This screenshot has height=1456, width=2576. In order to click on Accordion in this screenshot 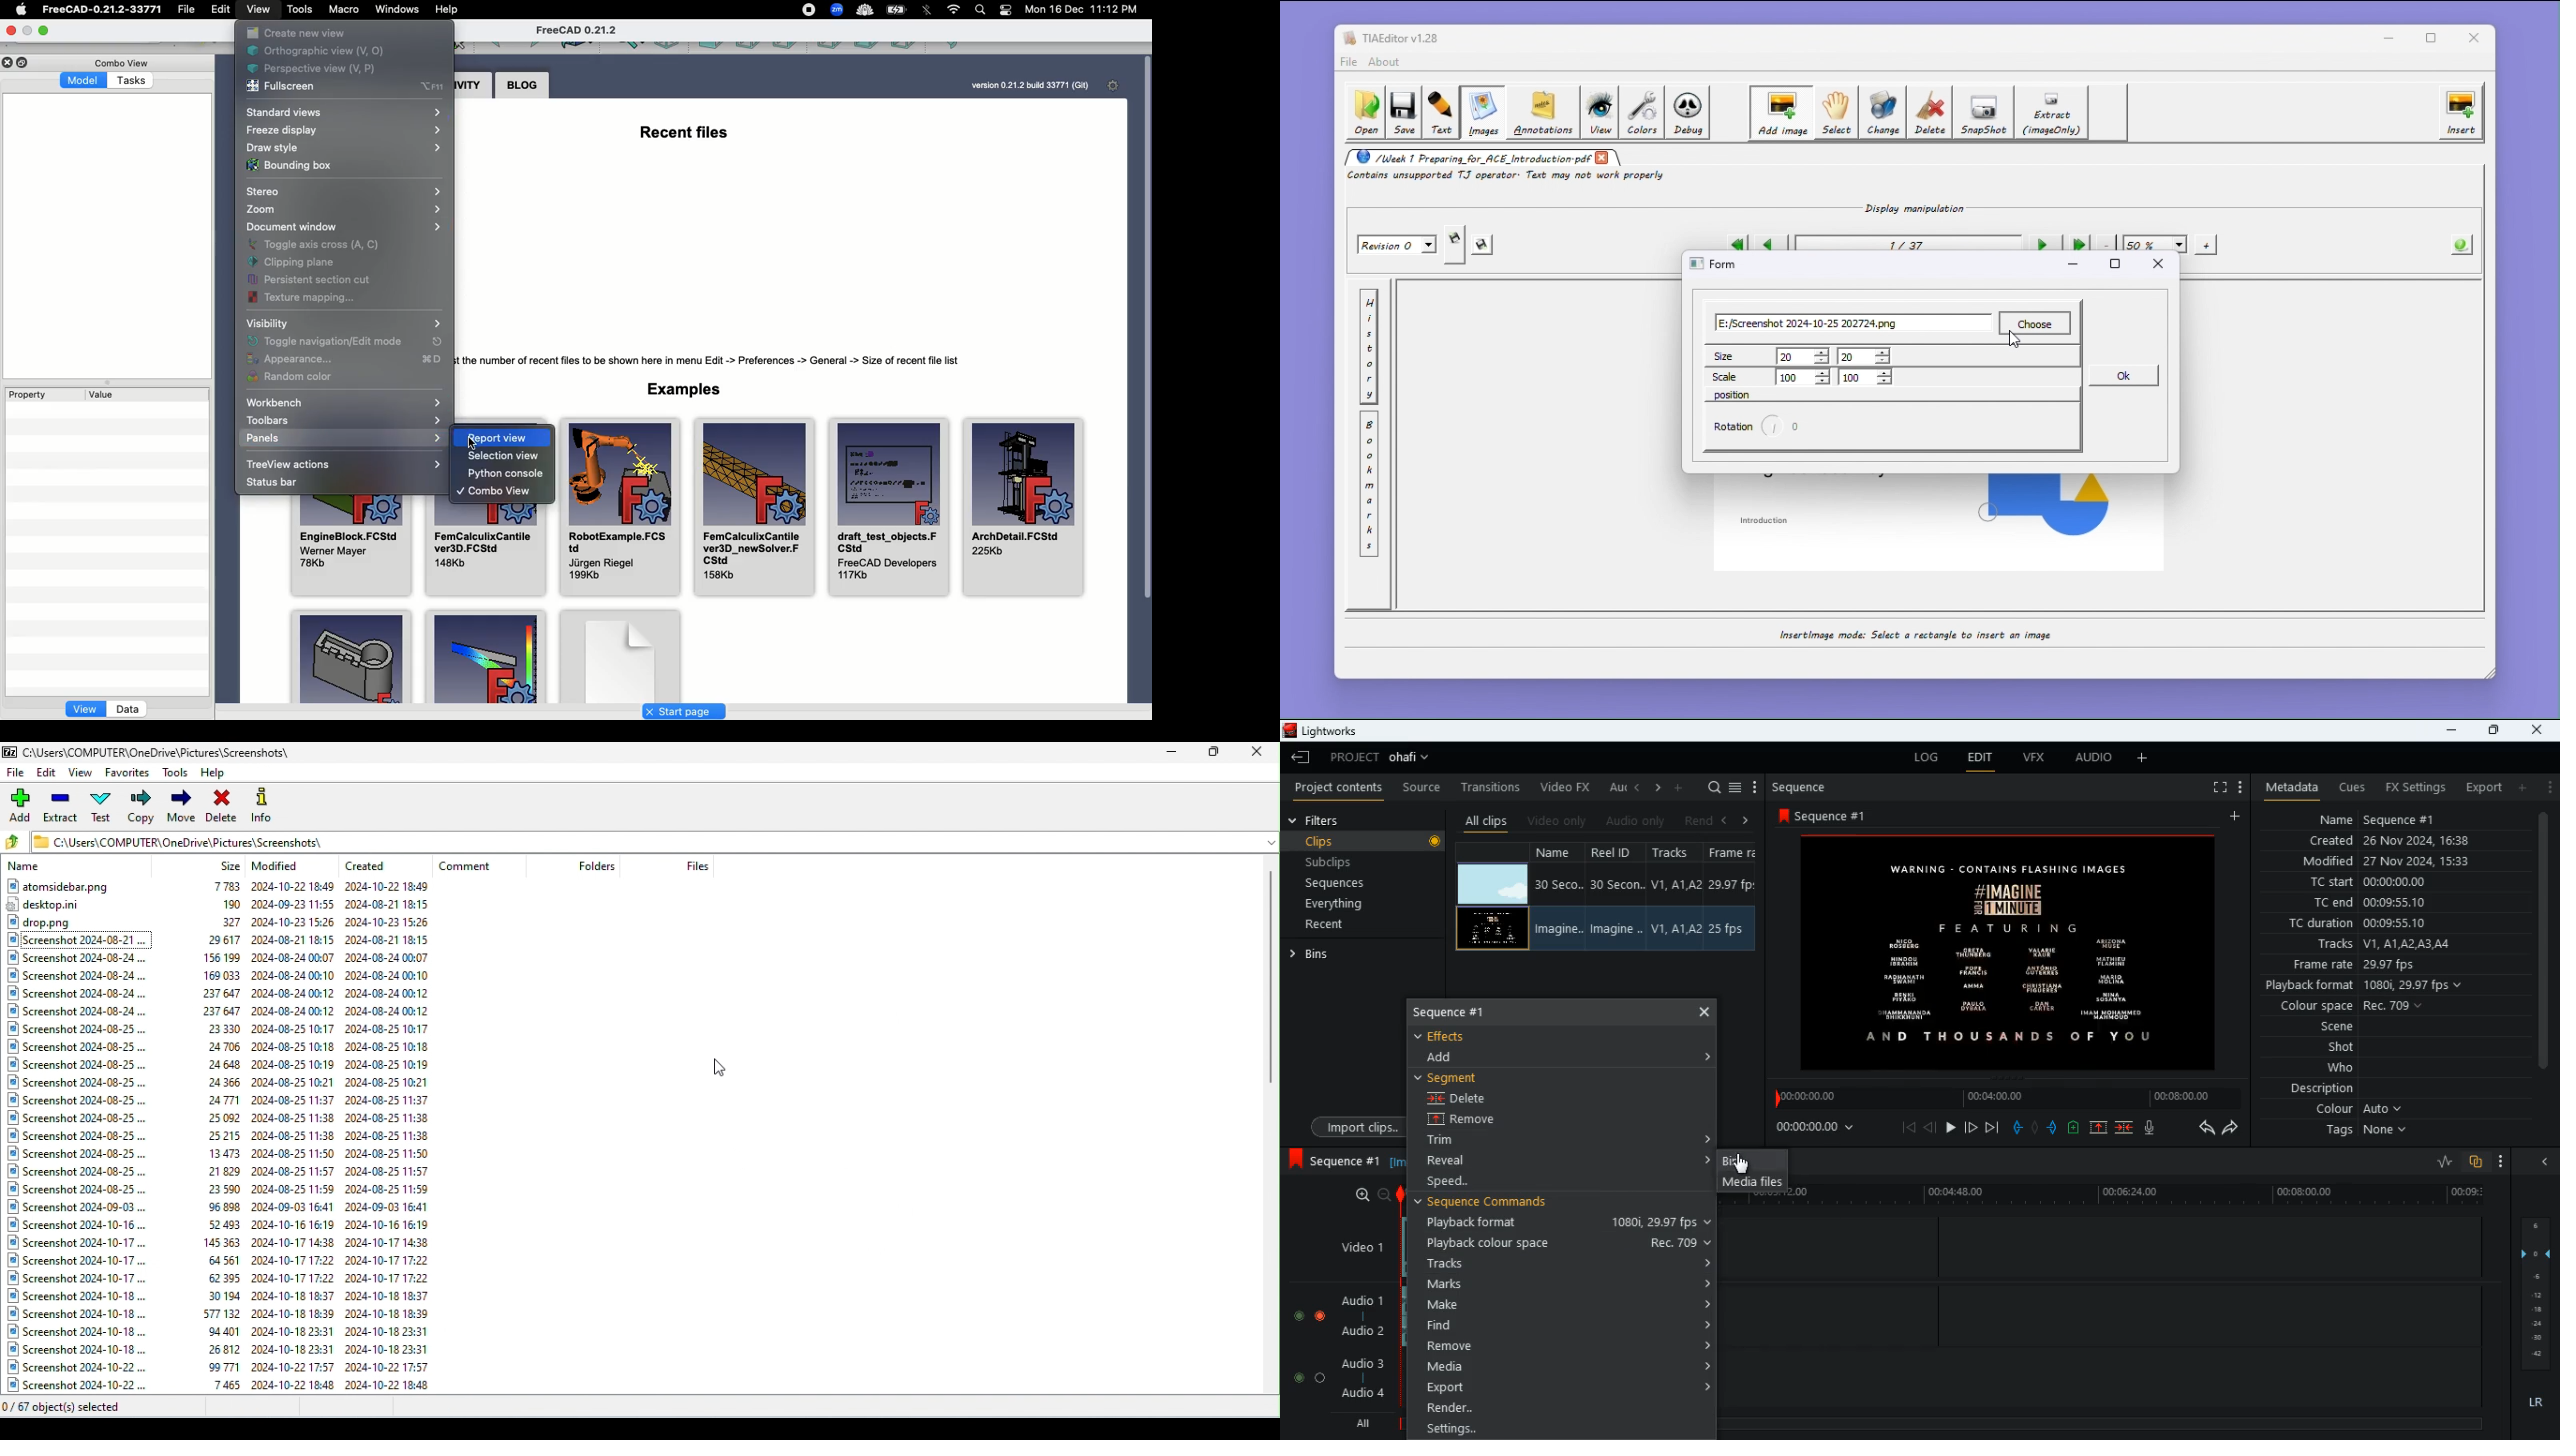, I will do `click(1710, 1137)`.